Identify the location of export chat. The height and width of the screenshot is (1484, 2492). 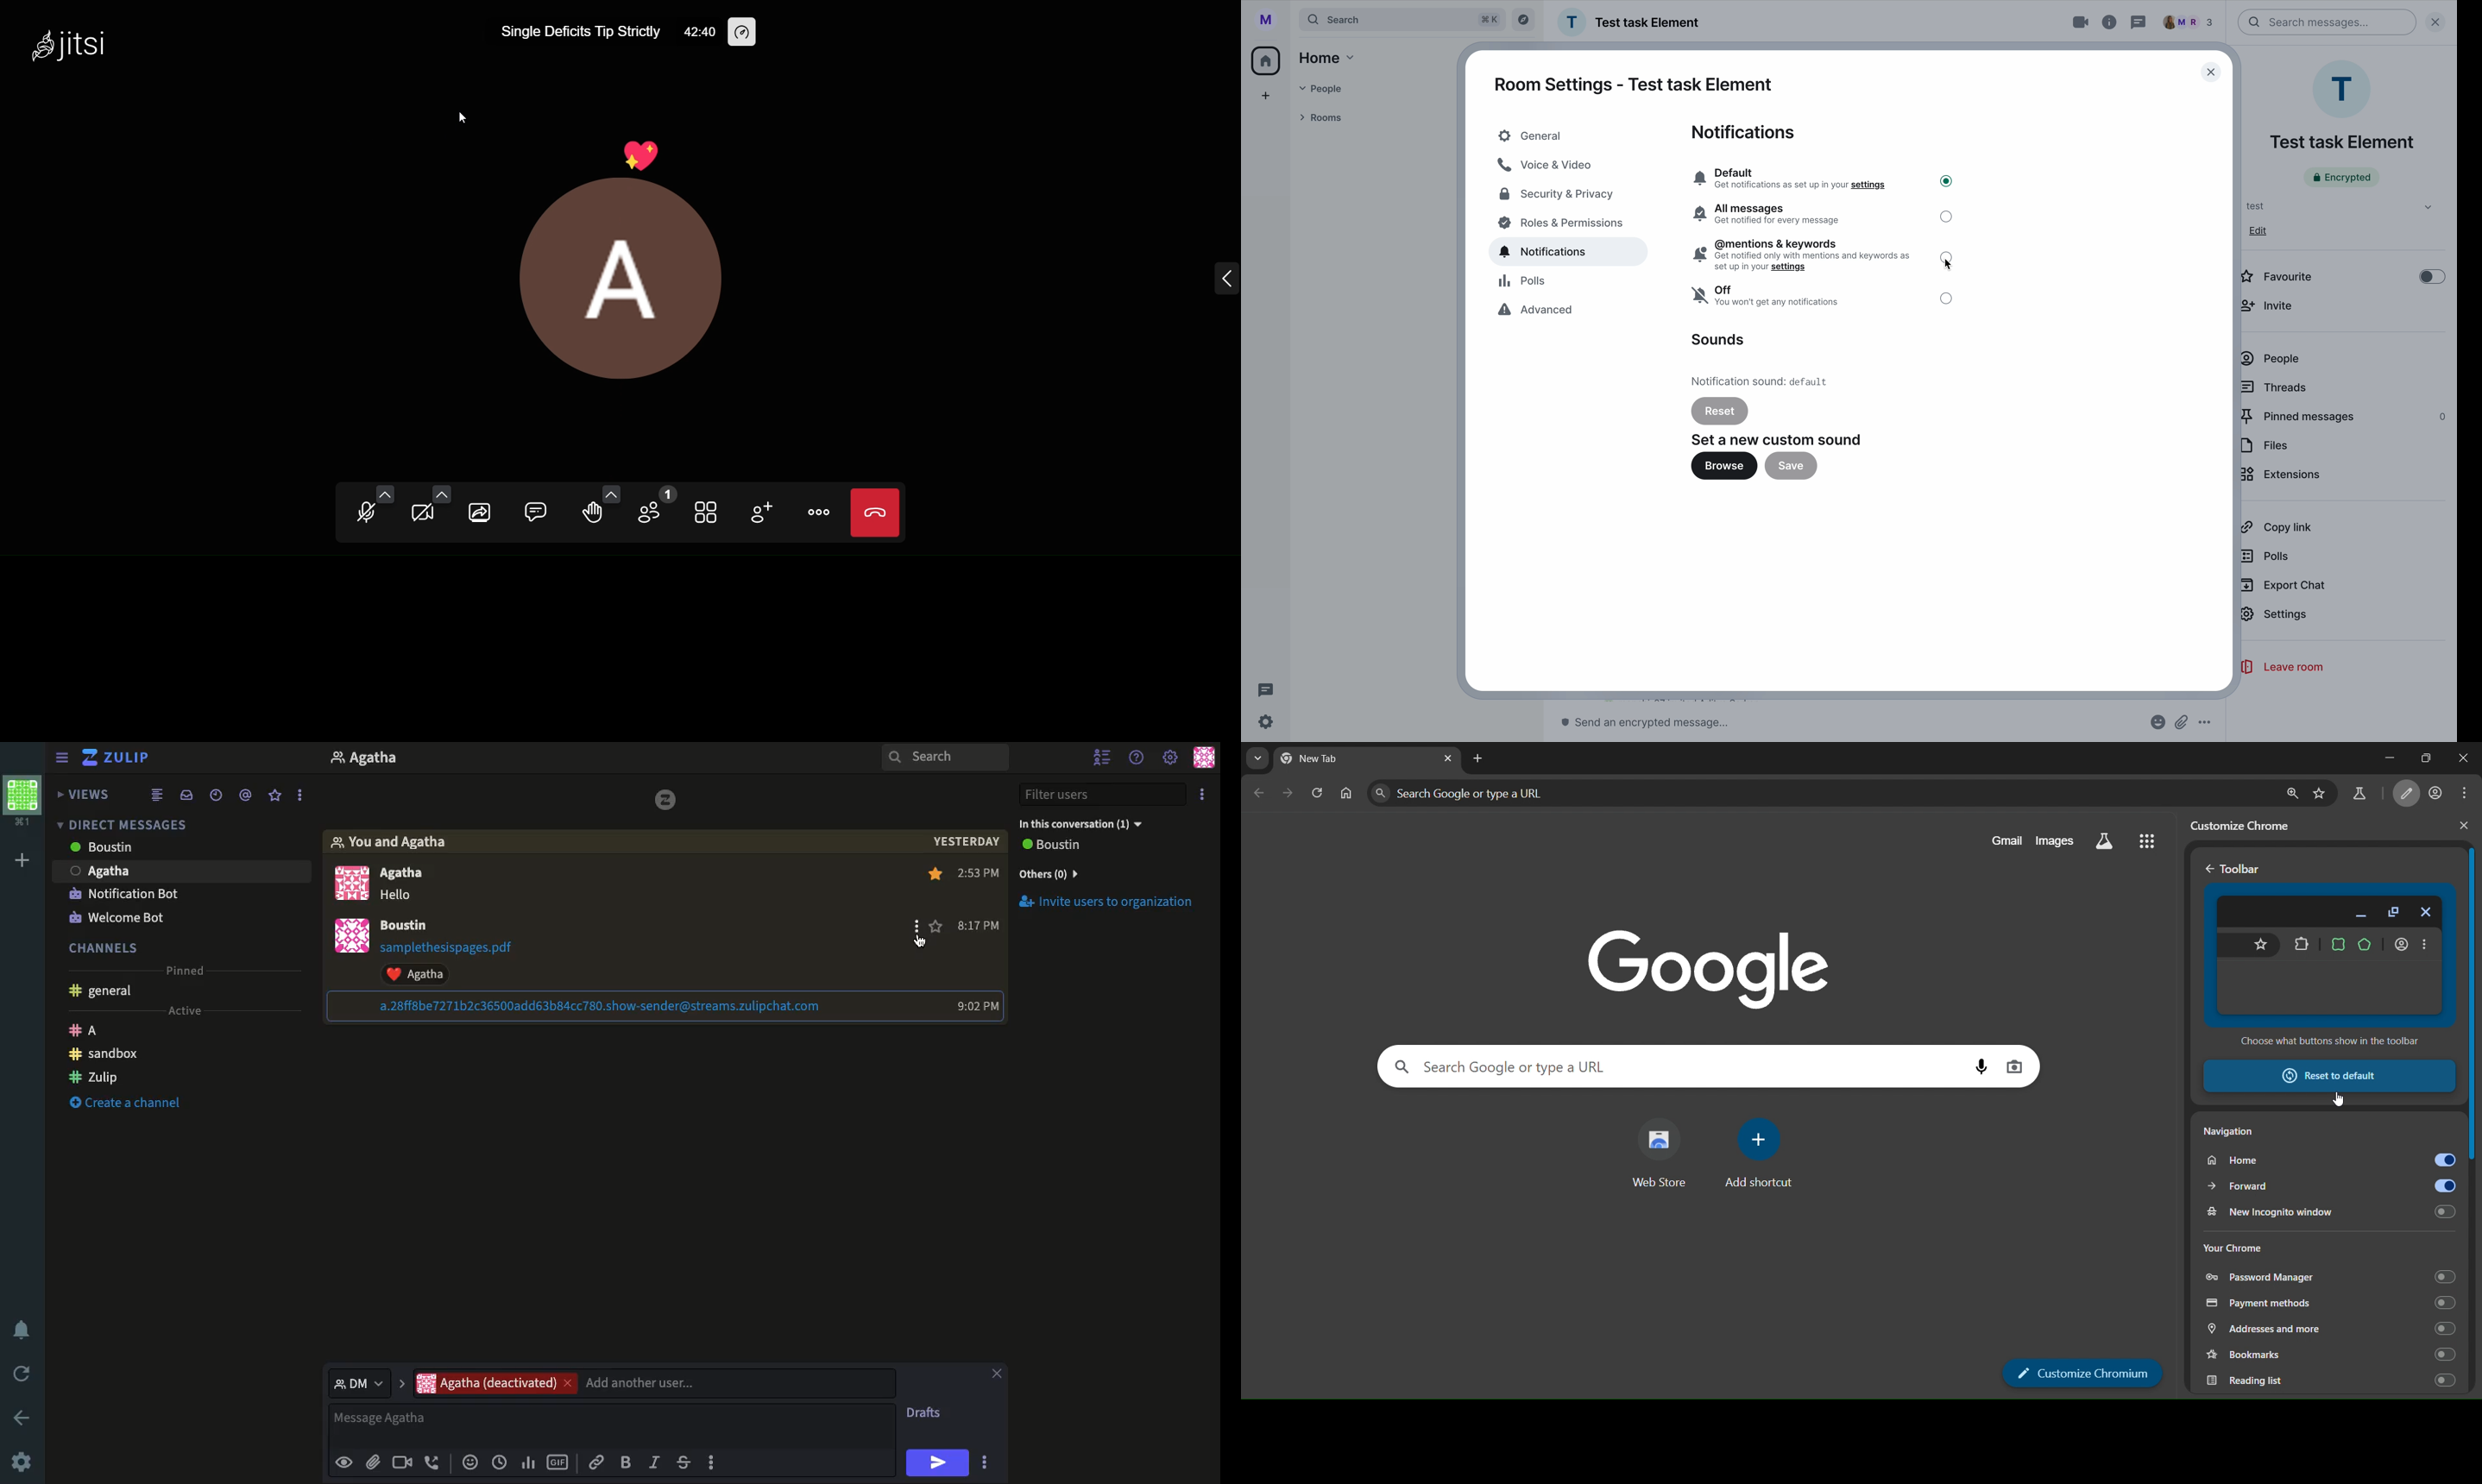
(2284, 586).